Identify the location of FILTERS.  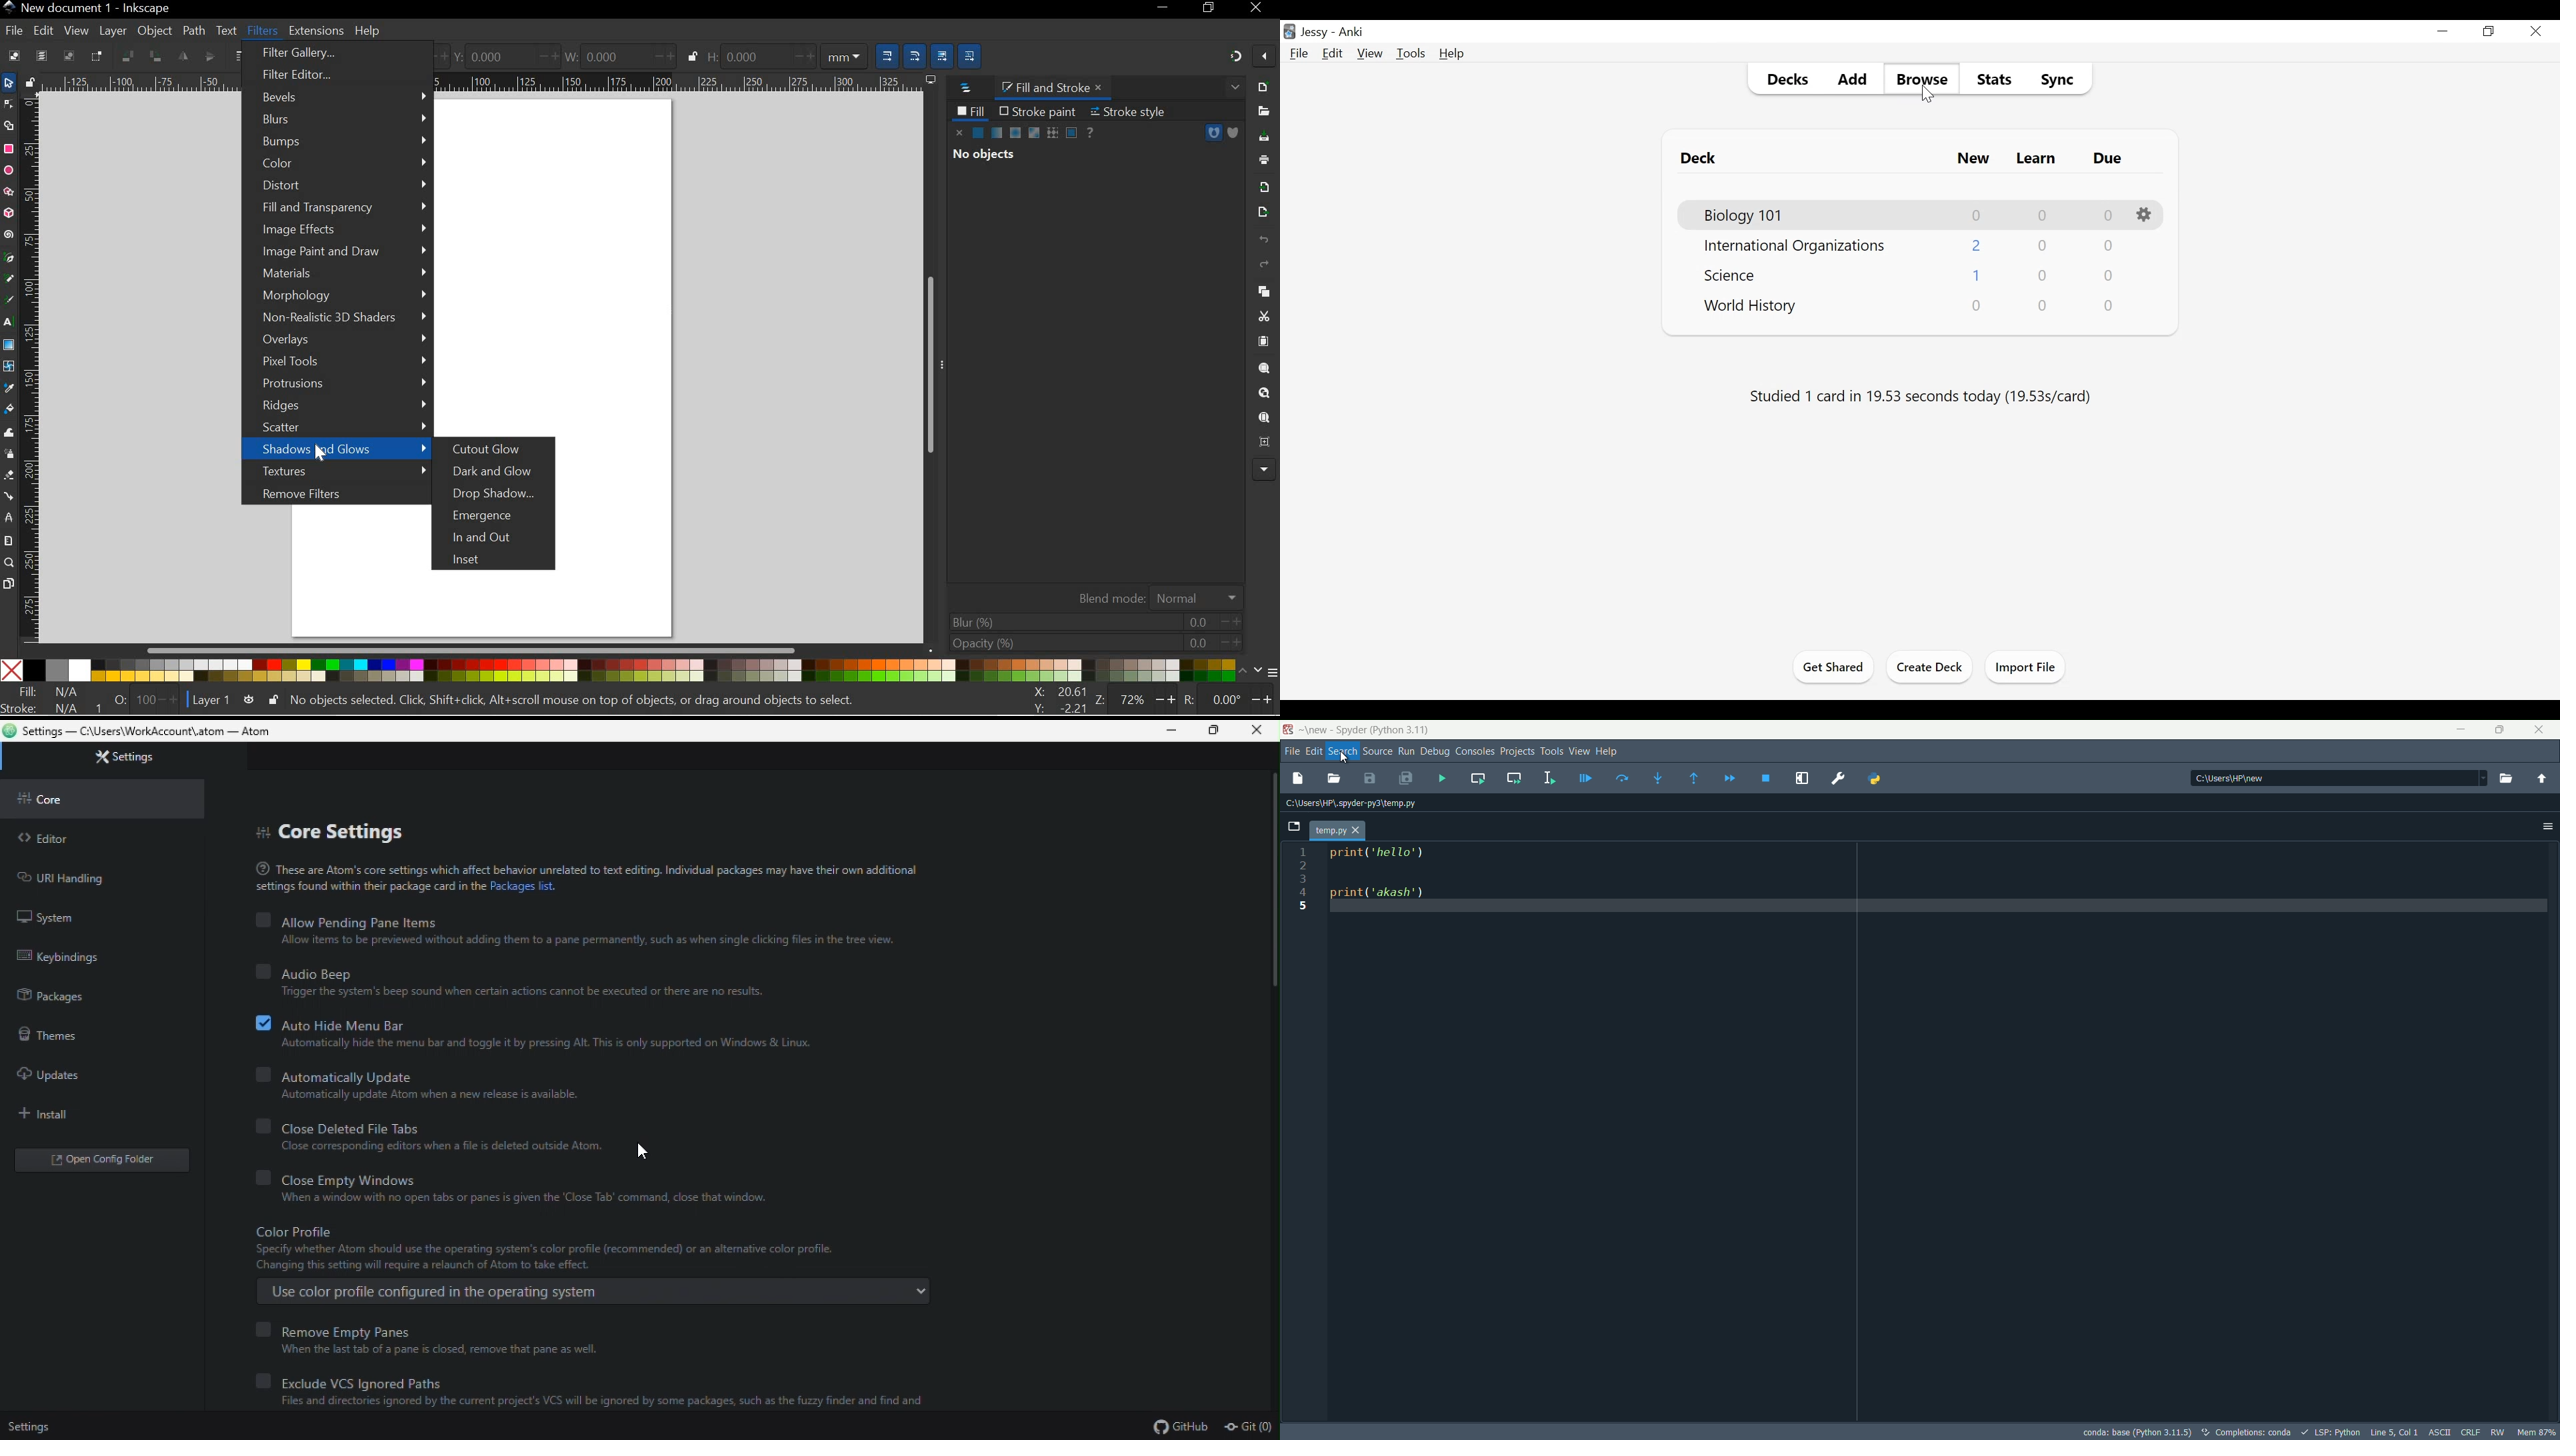
(261, 29).